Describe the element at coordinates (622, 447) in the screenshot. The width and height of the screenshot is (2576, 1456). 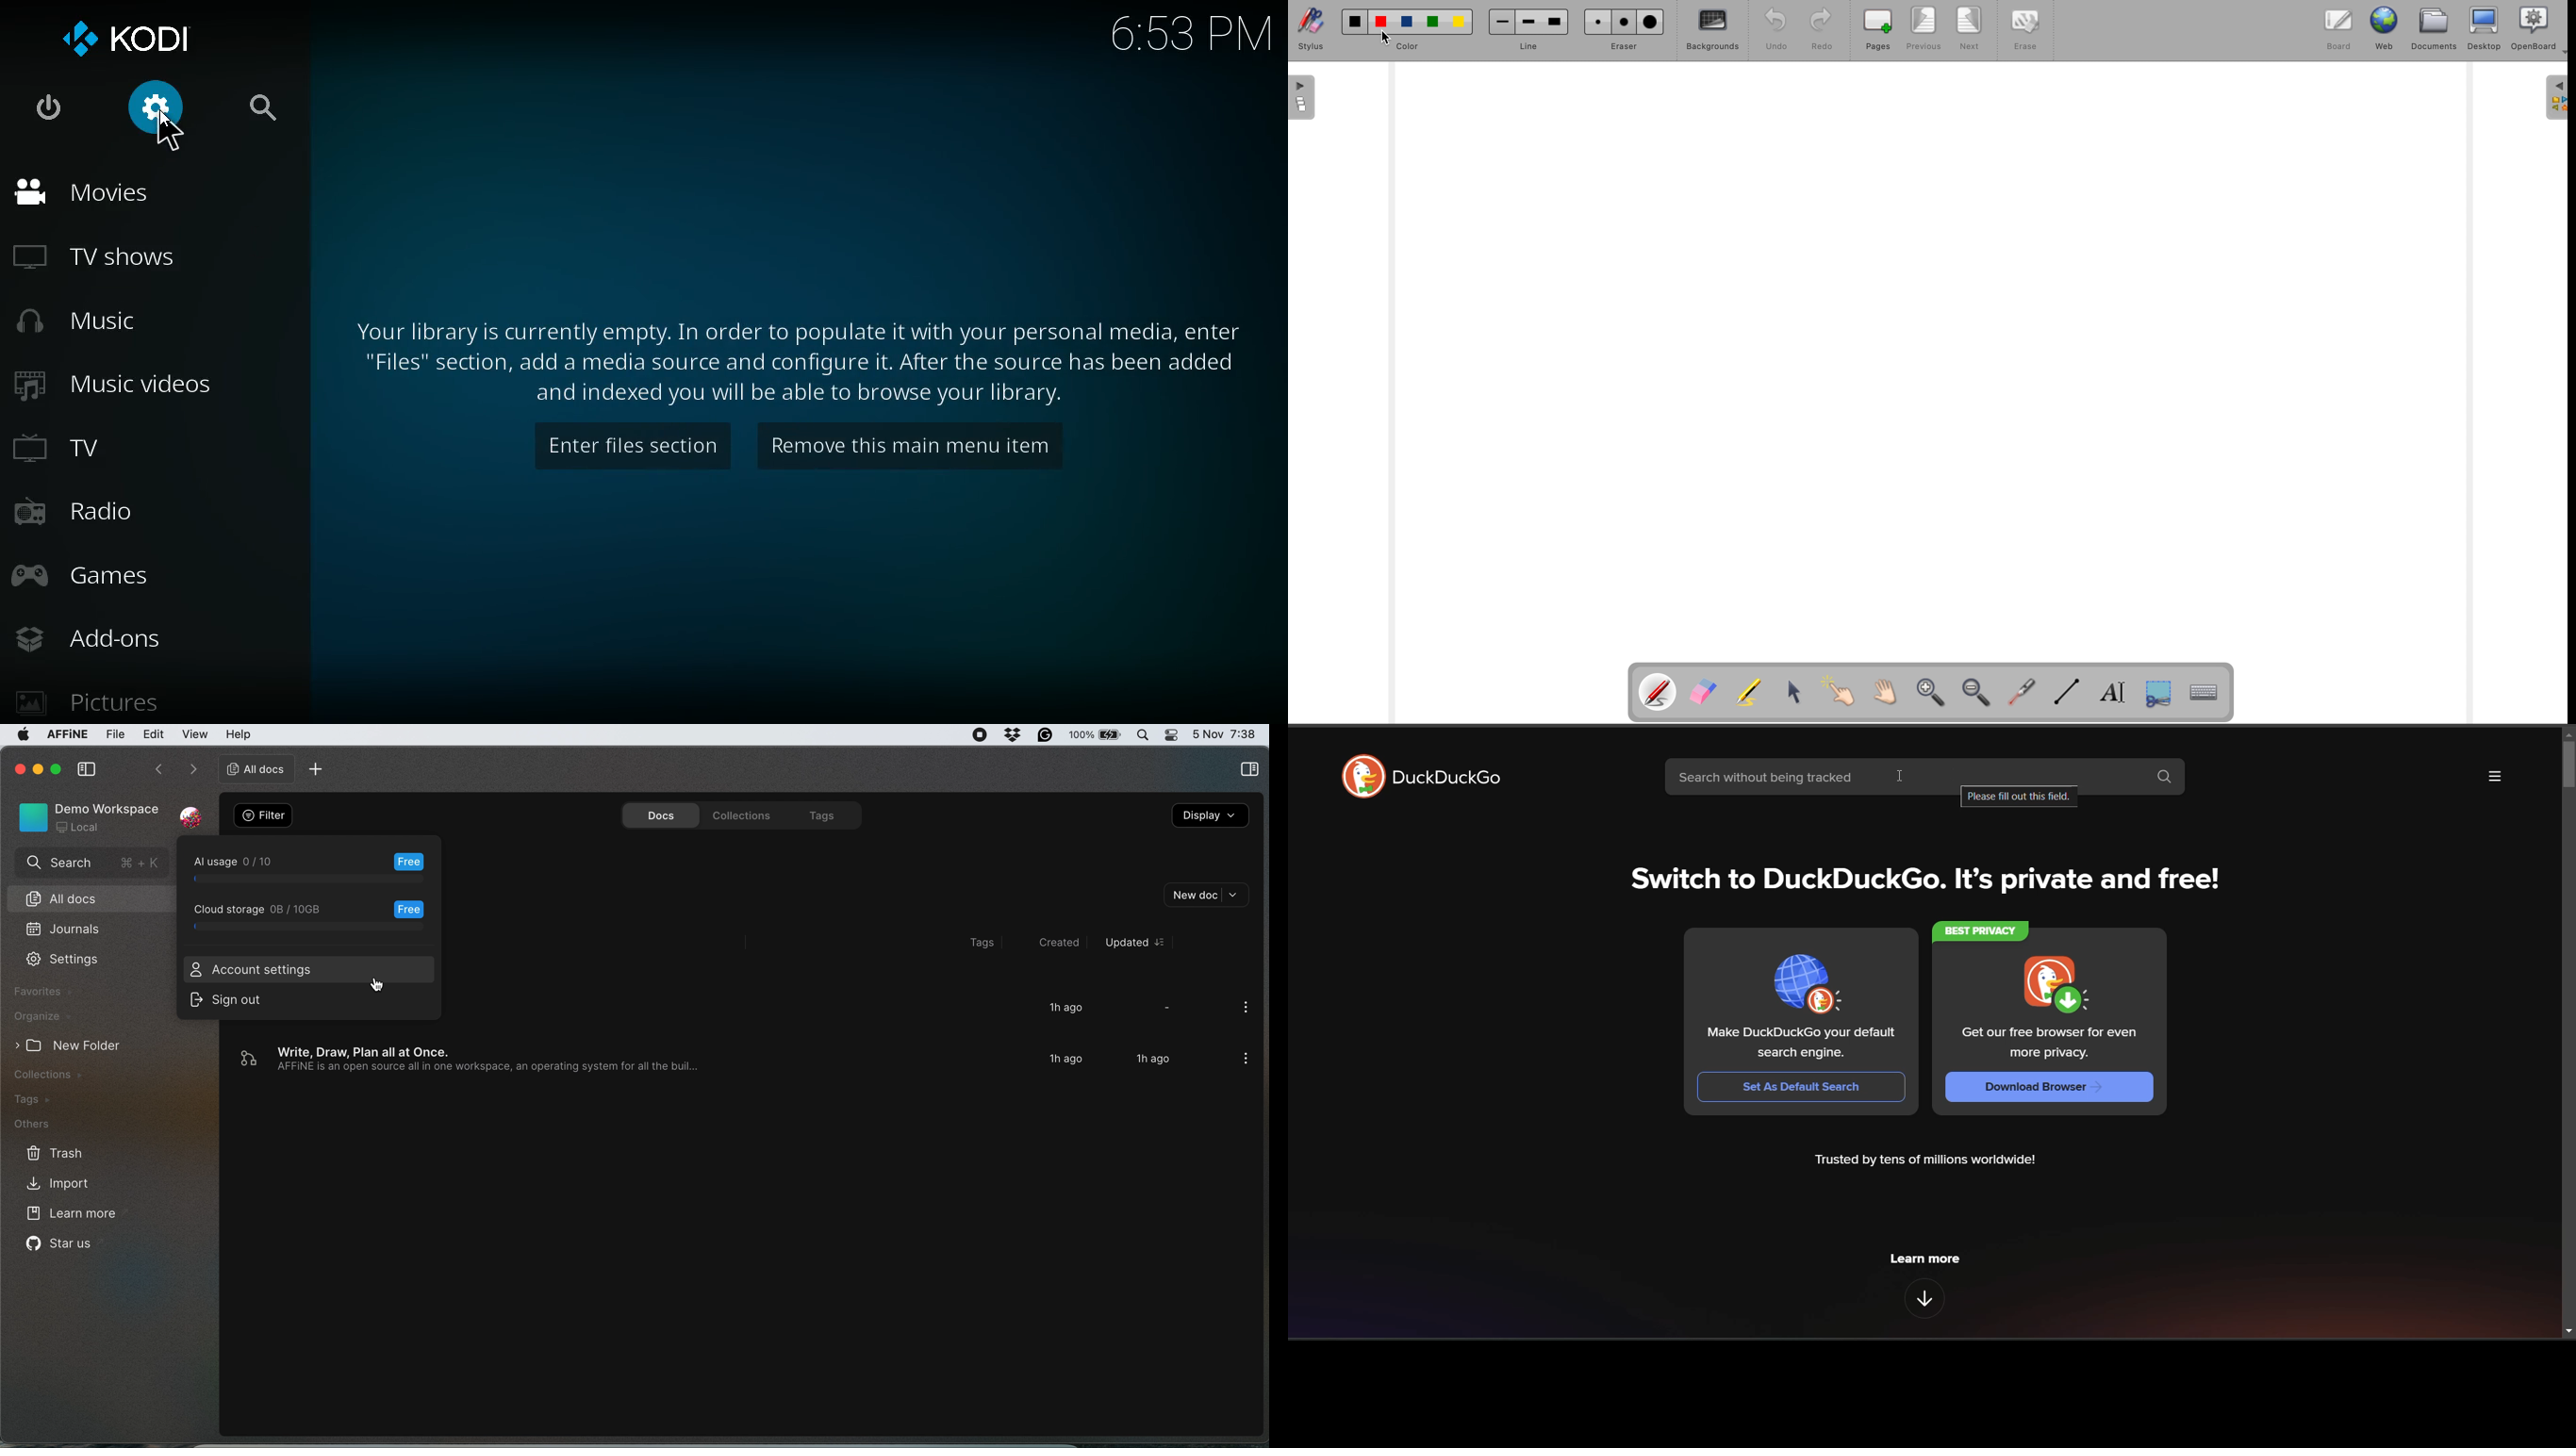
I see `enter files` at that location.